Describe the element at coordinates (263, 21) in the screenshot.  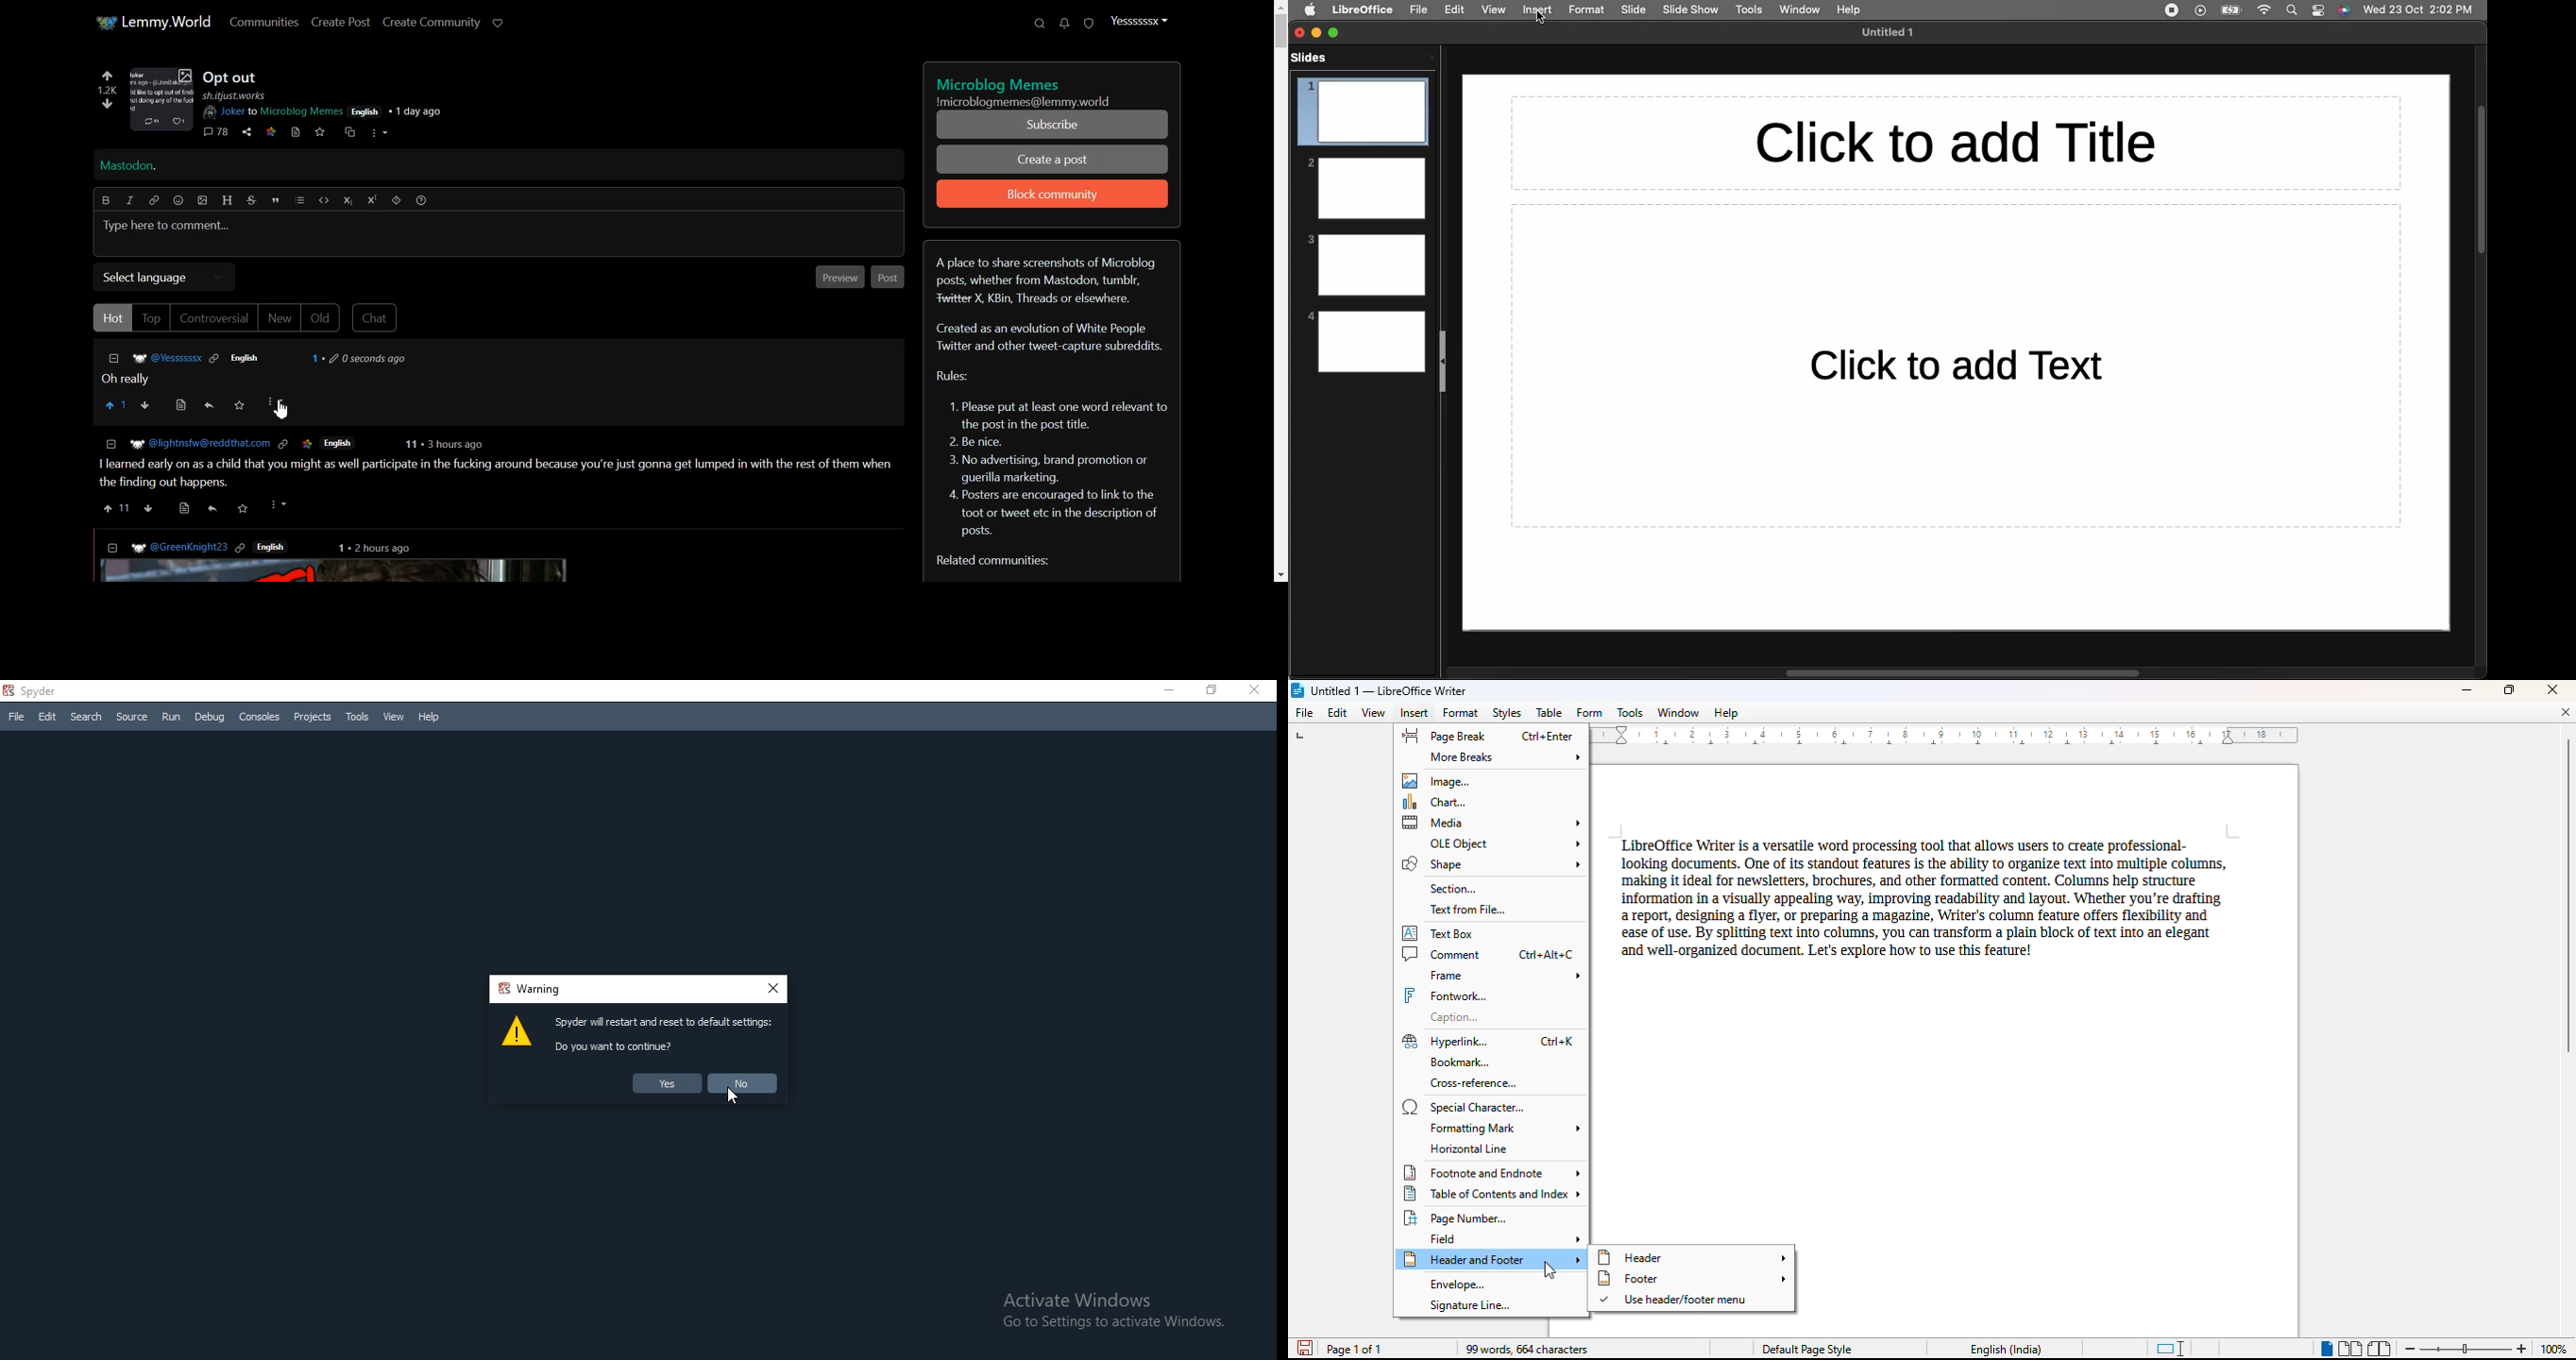
I see `Communities` at that location.